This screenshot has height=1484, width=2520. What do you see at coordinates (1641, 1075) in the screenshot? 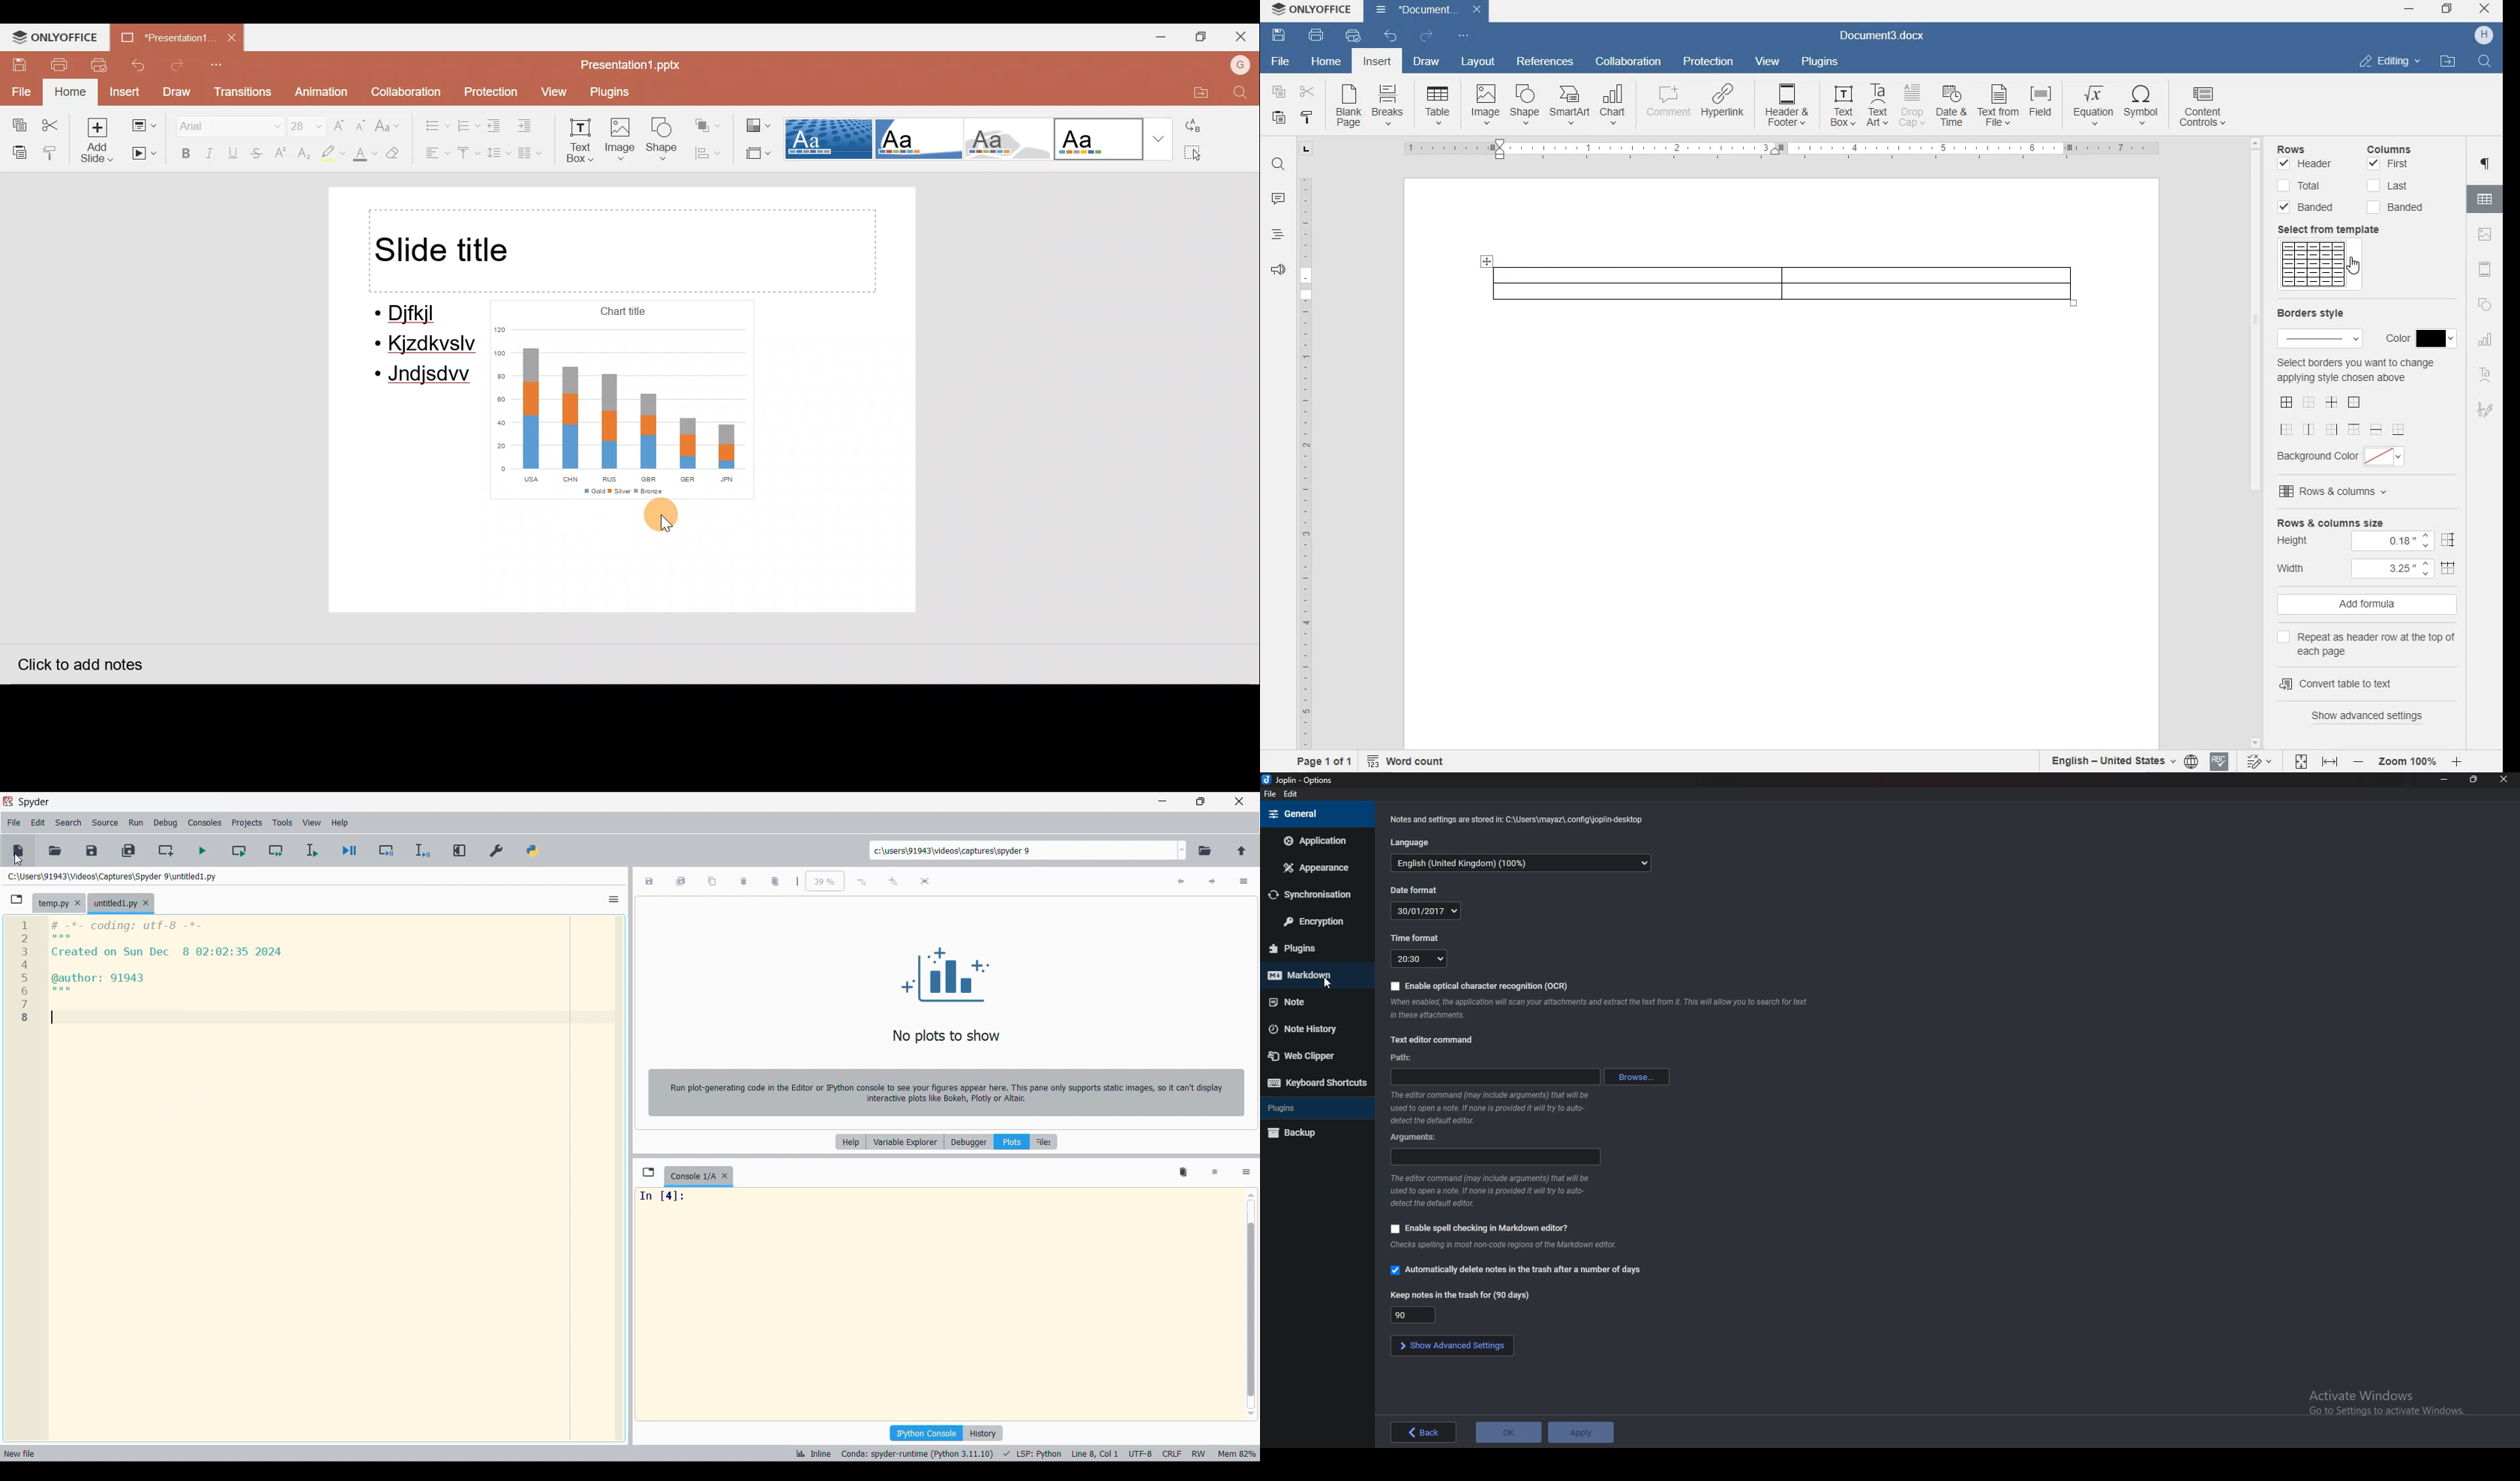
I see `browse` at bounding box center [1641, 1075].